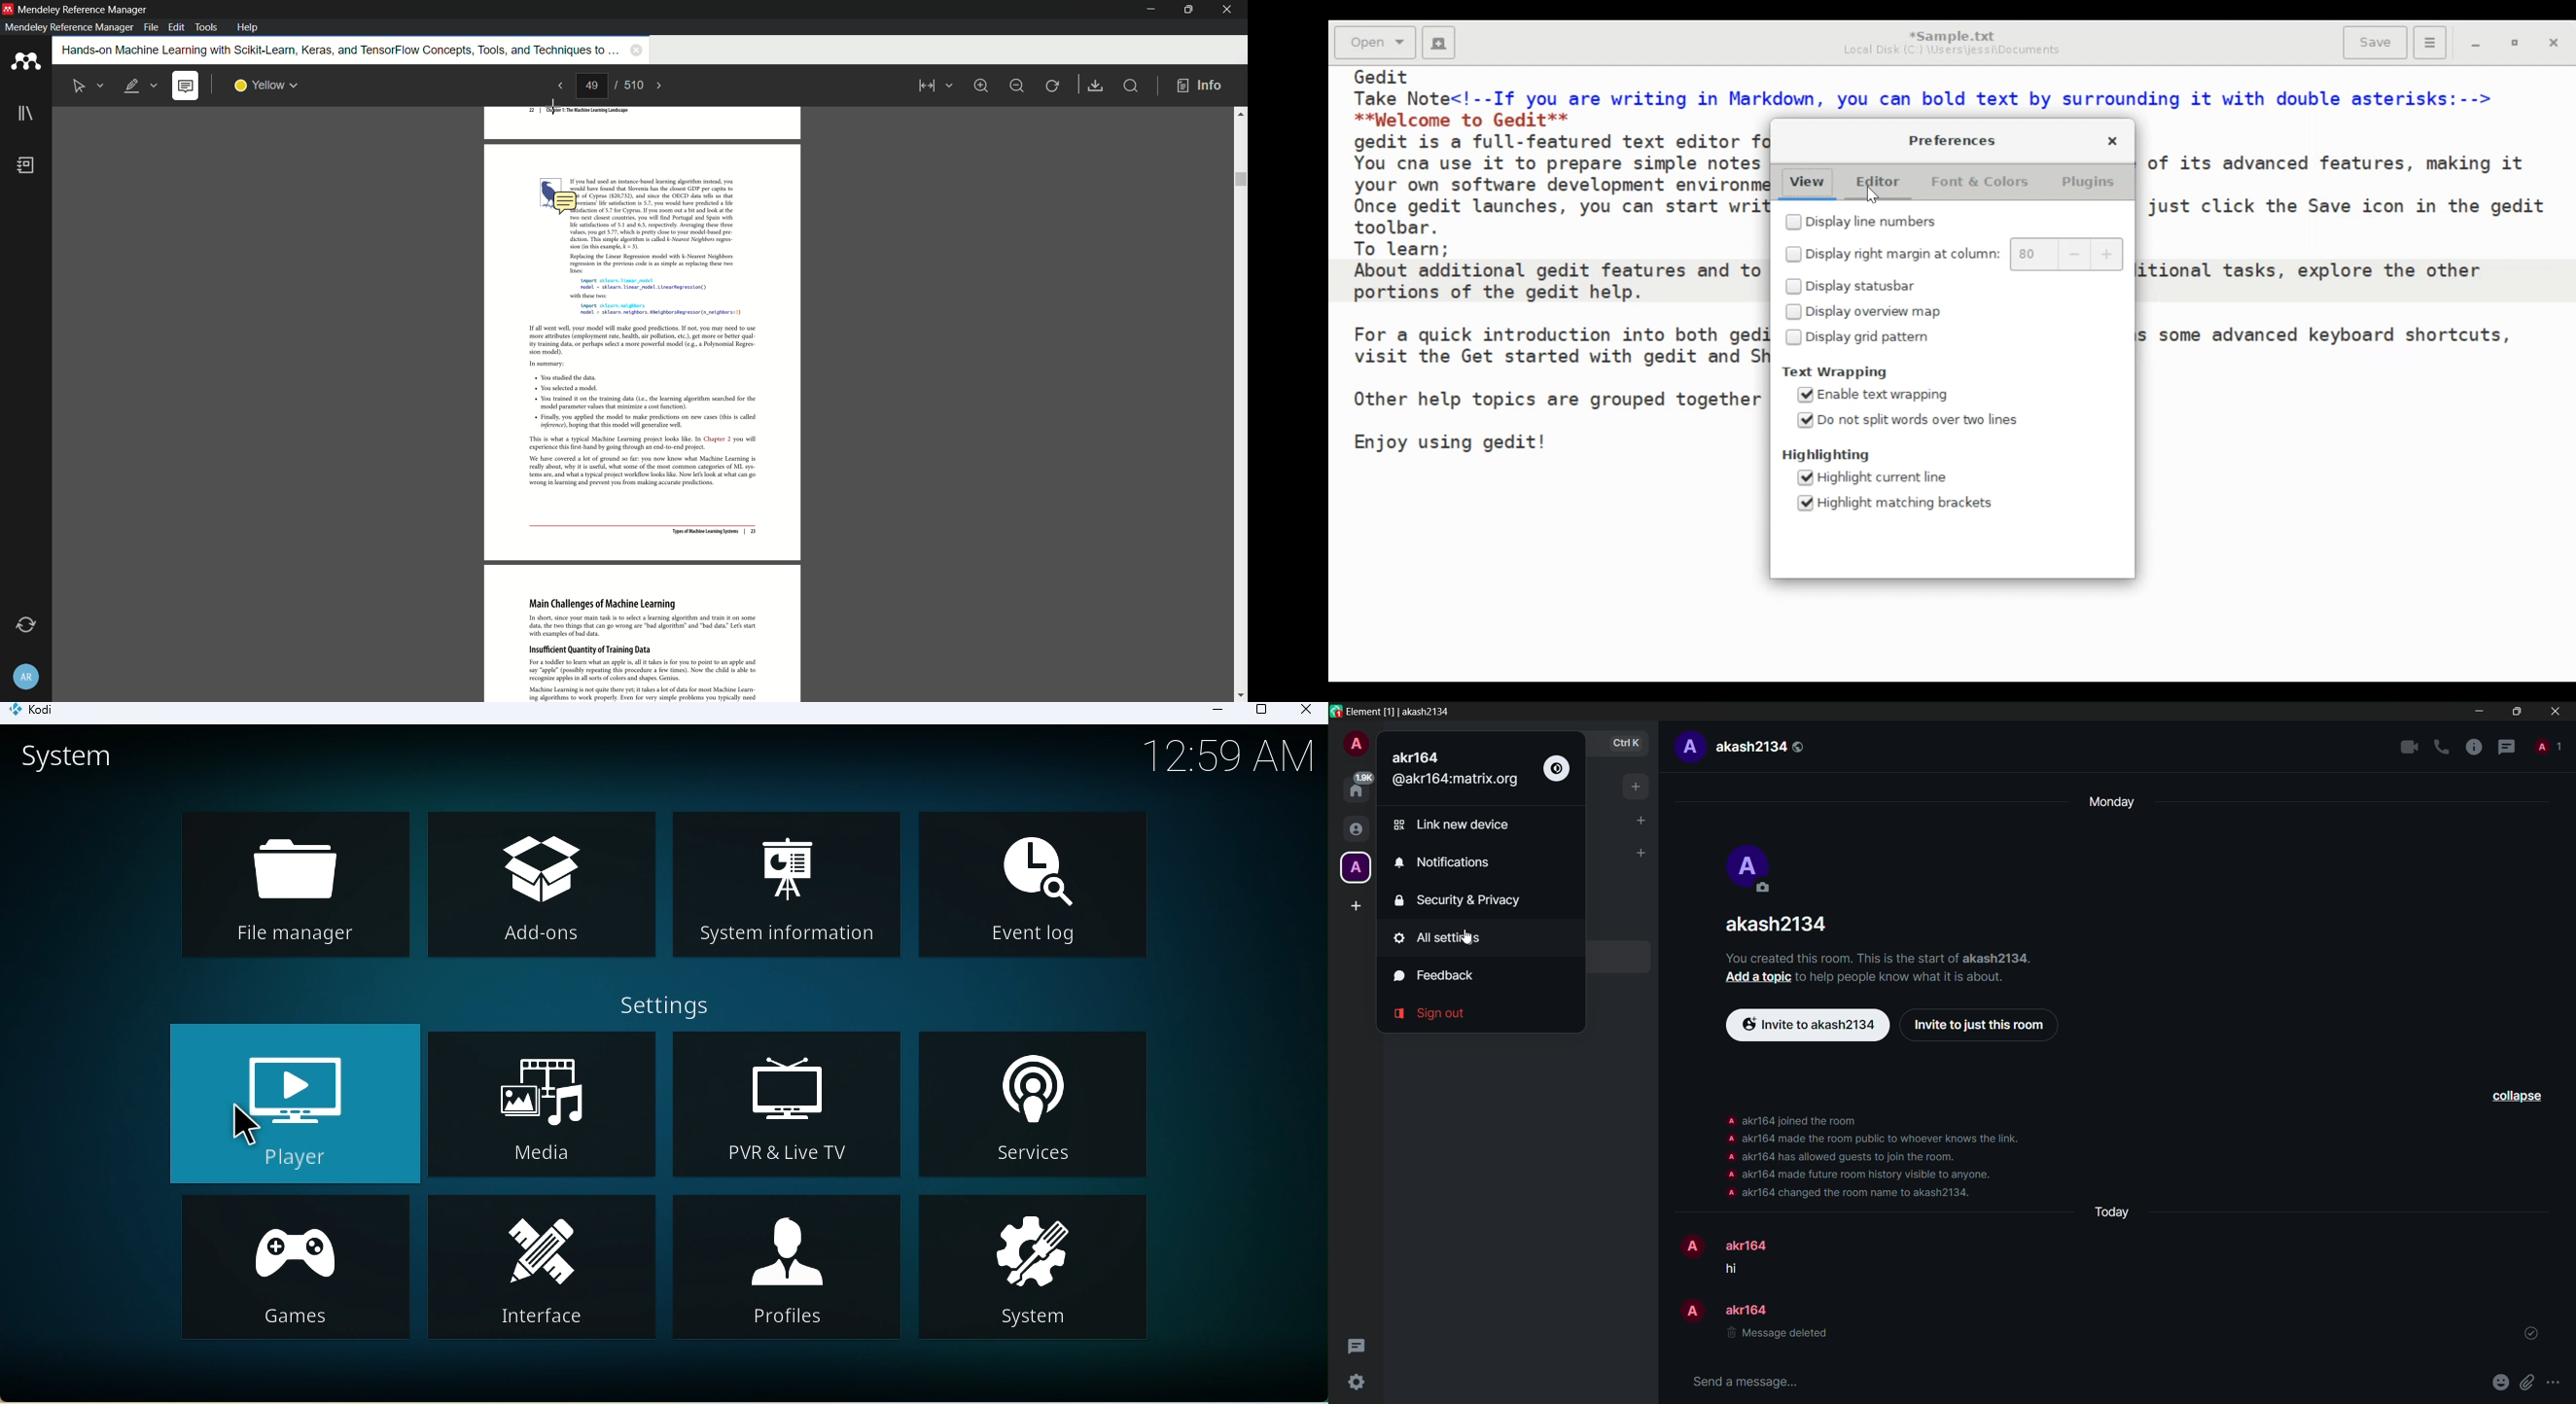 The height and width of the screenshot is (1428, 2576). Describe the element at coordinates (246, 1128) in the screenshot. I see `Cursor` at that location.